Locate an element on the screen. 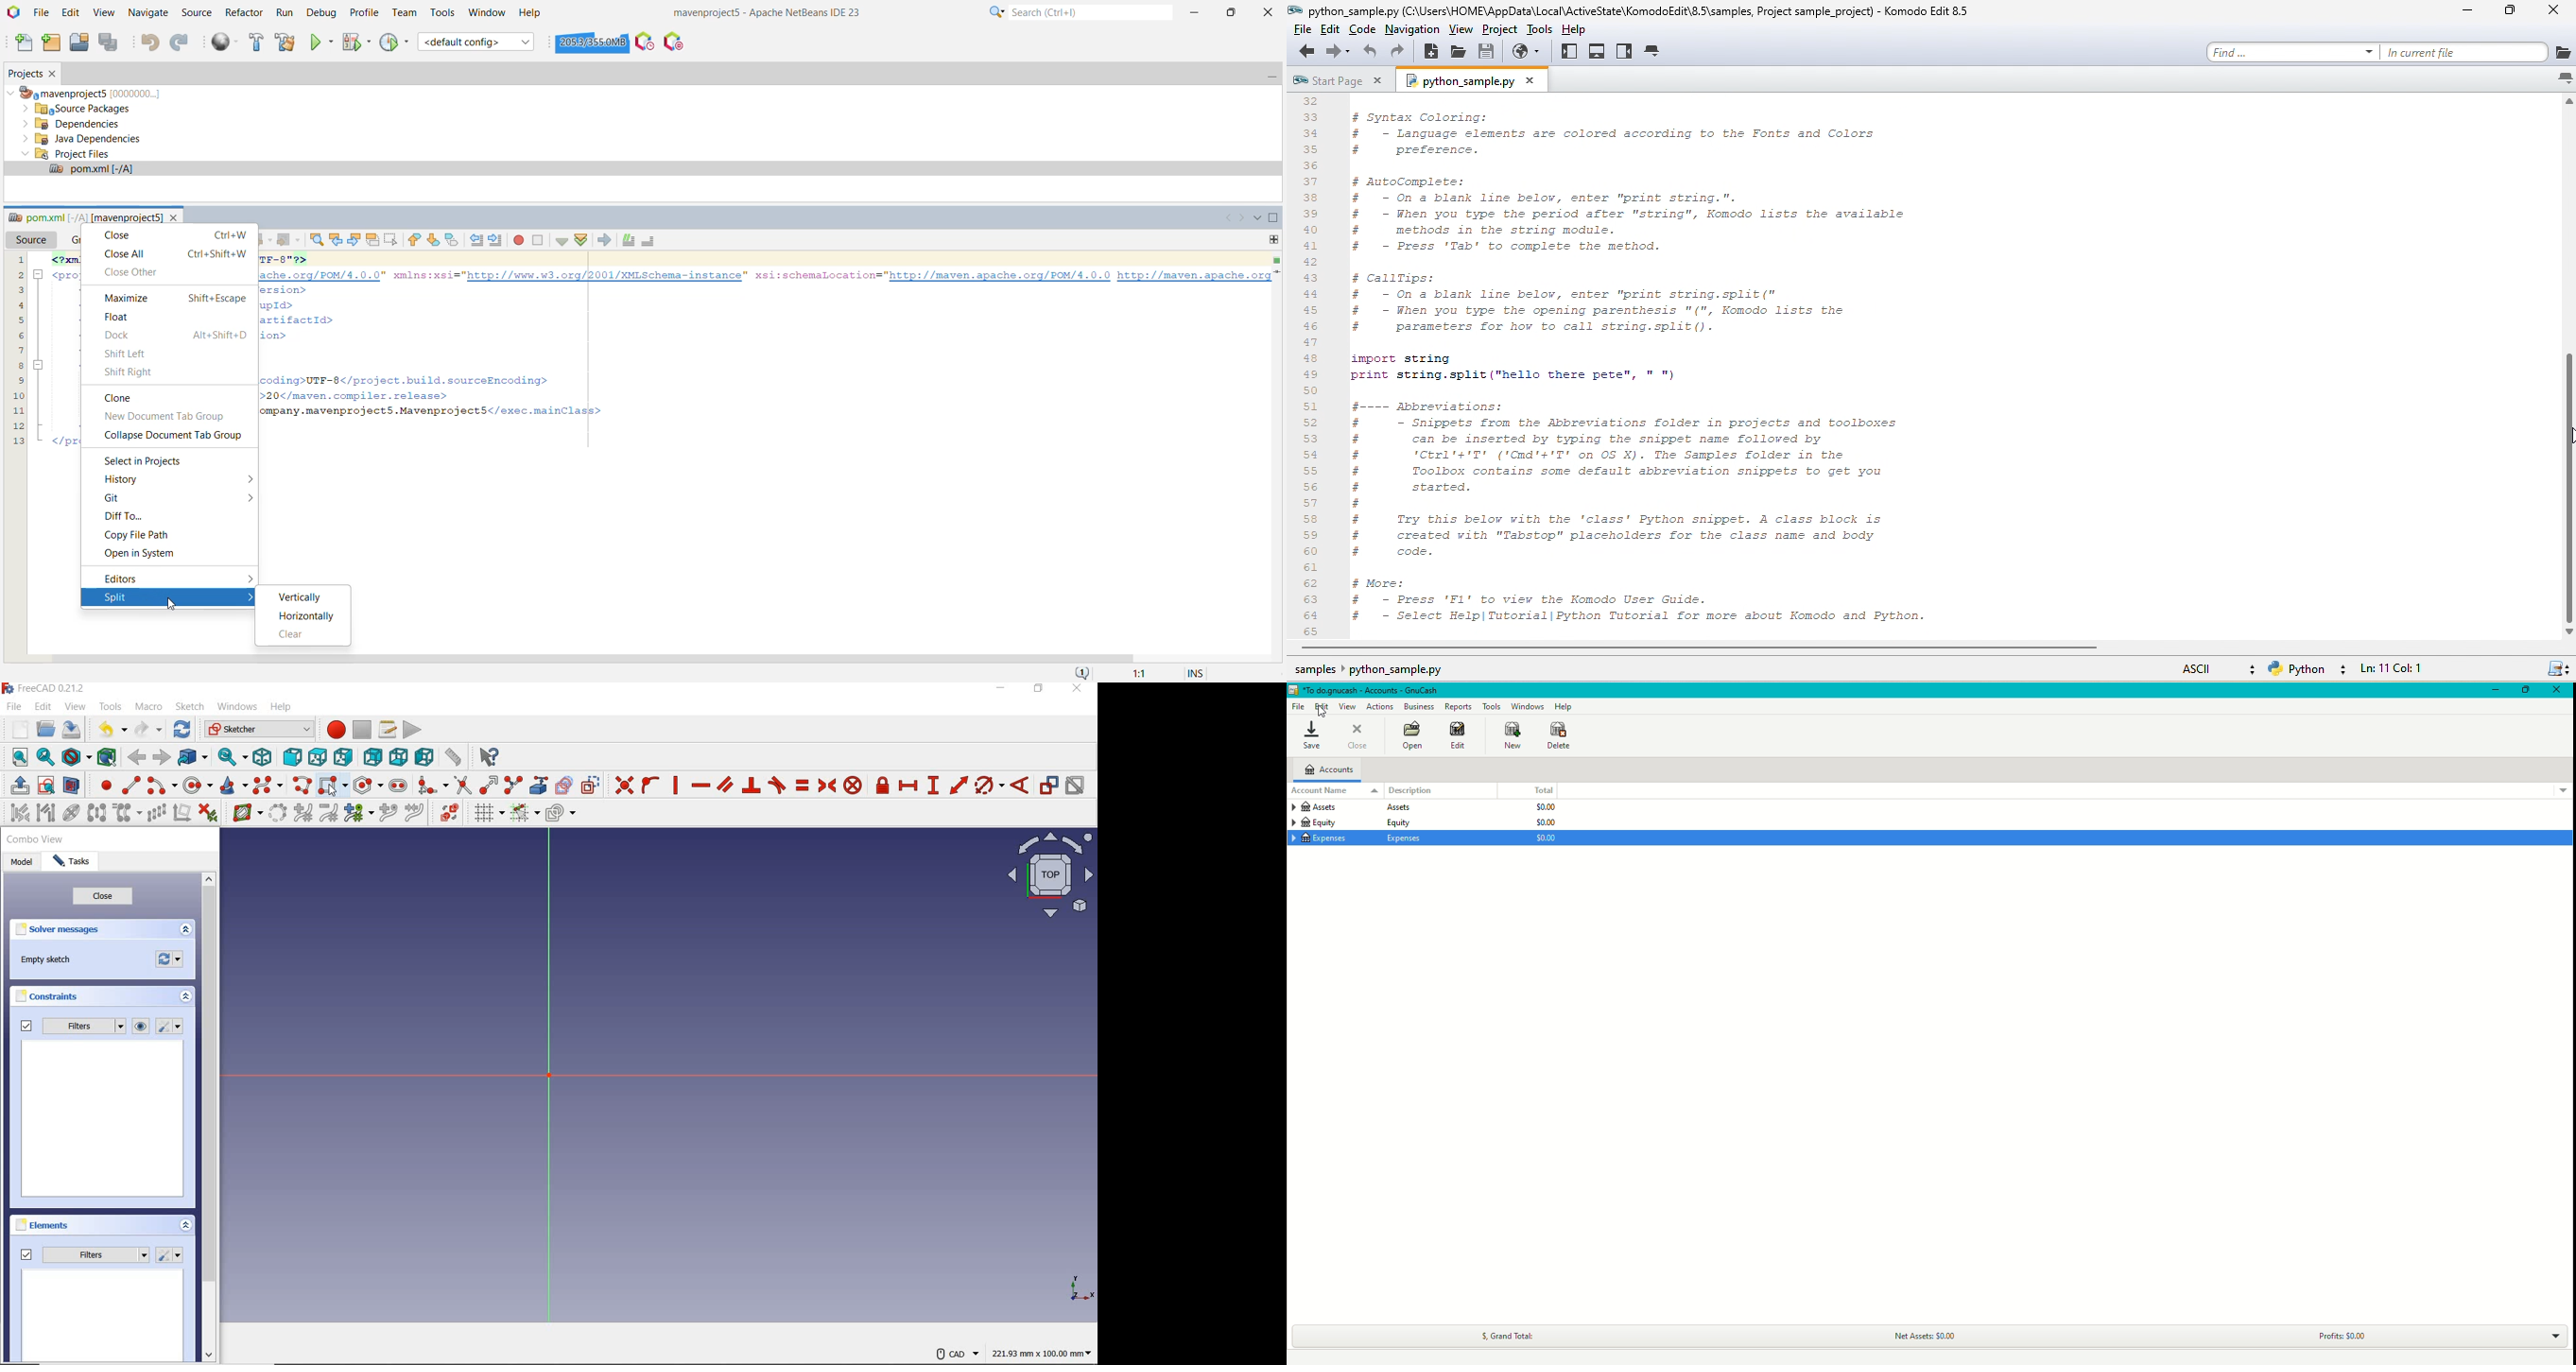 This screenshot has width=2576, height=1372. Edit is located at coordinates (72, 13).